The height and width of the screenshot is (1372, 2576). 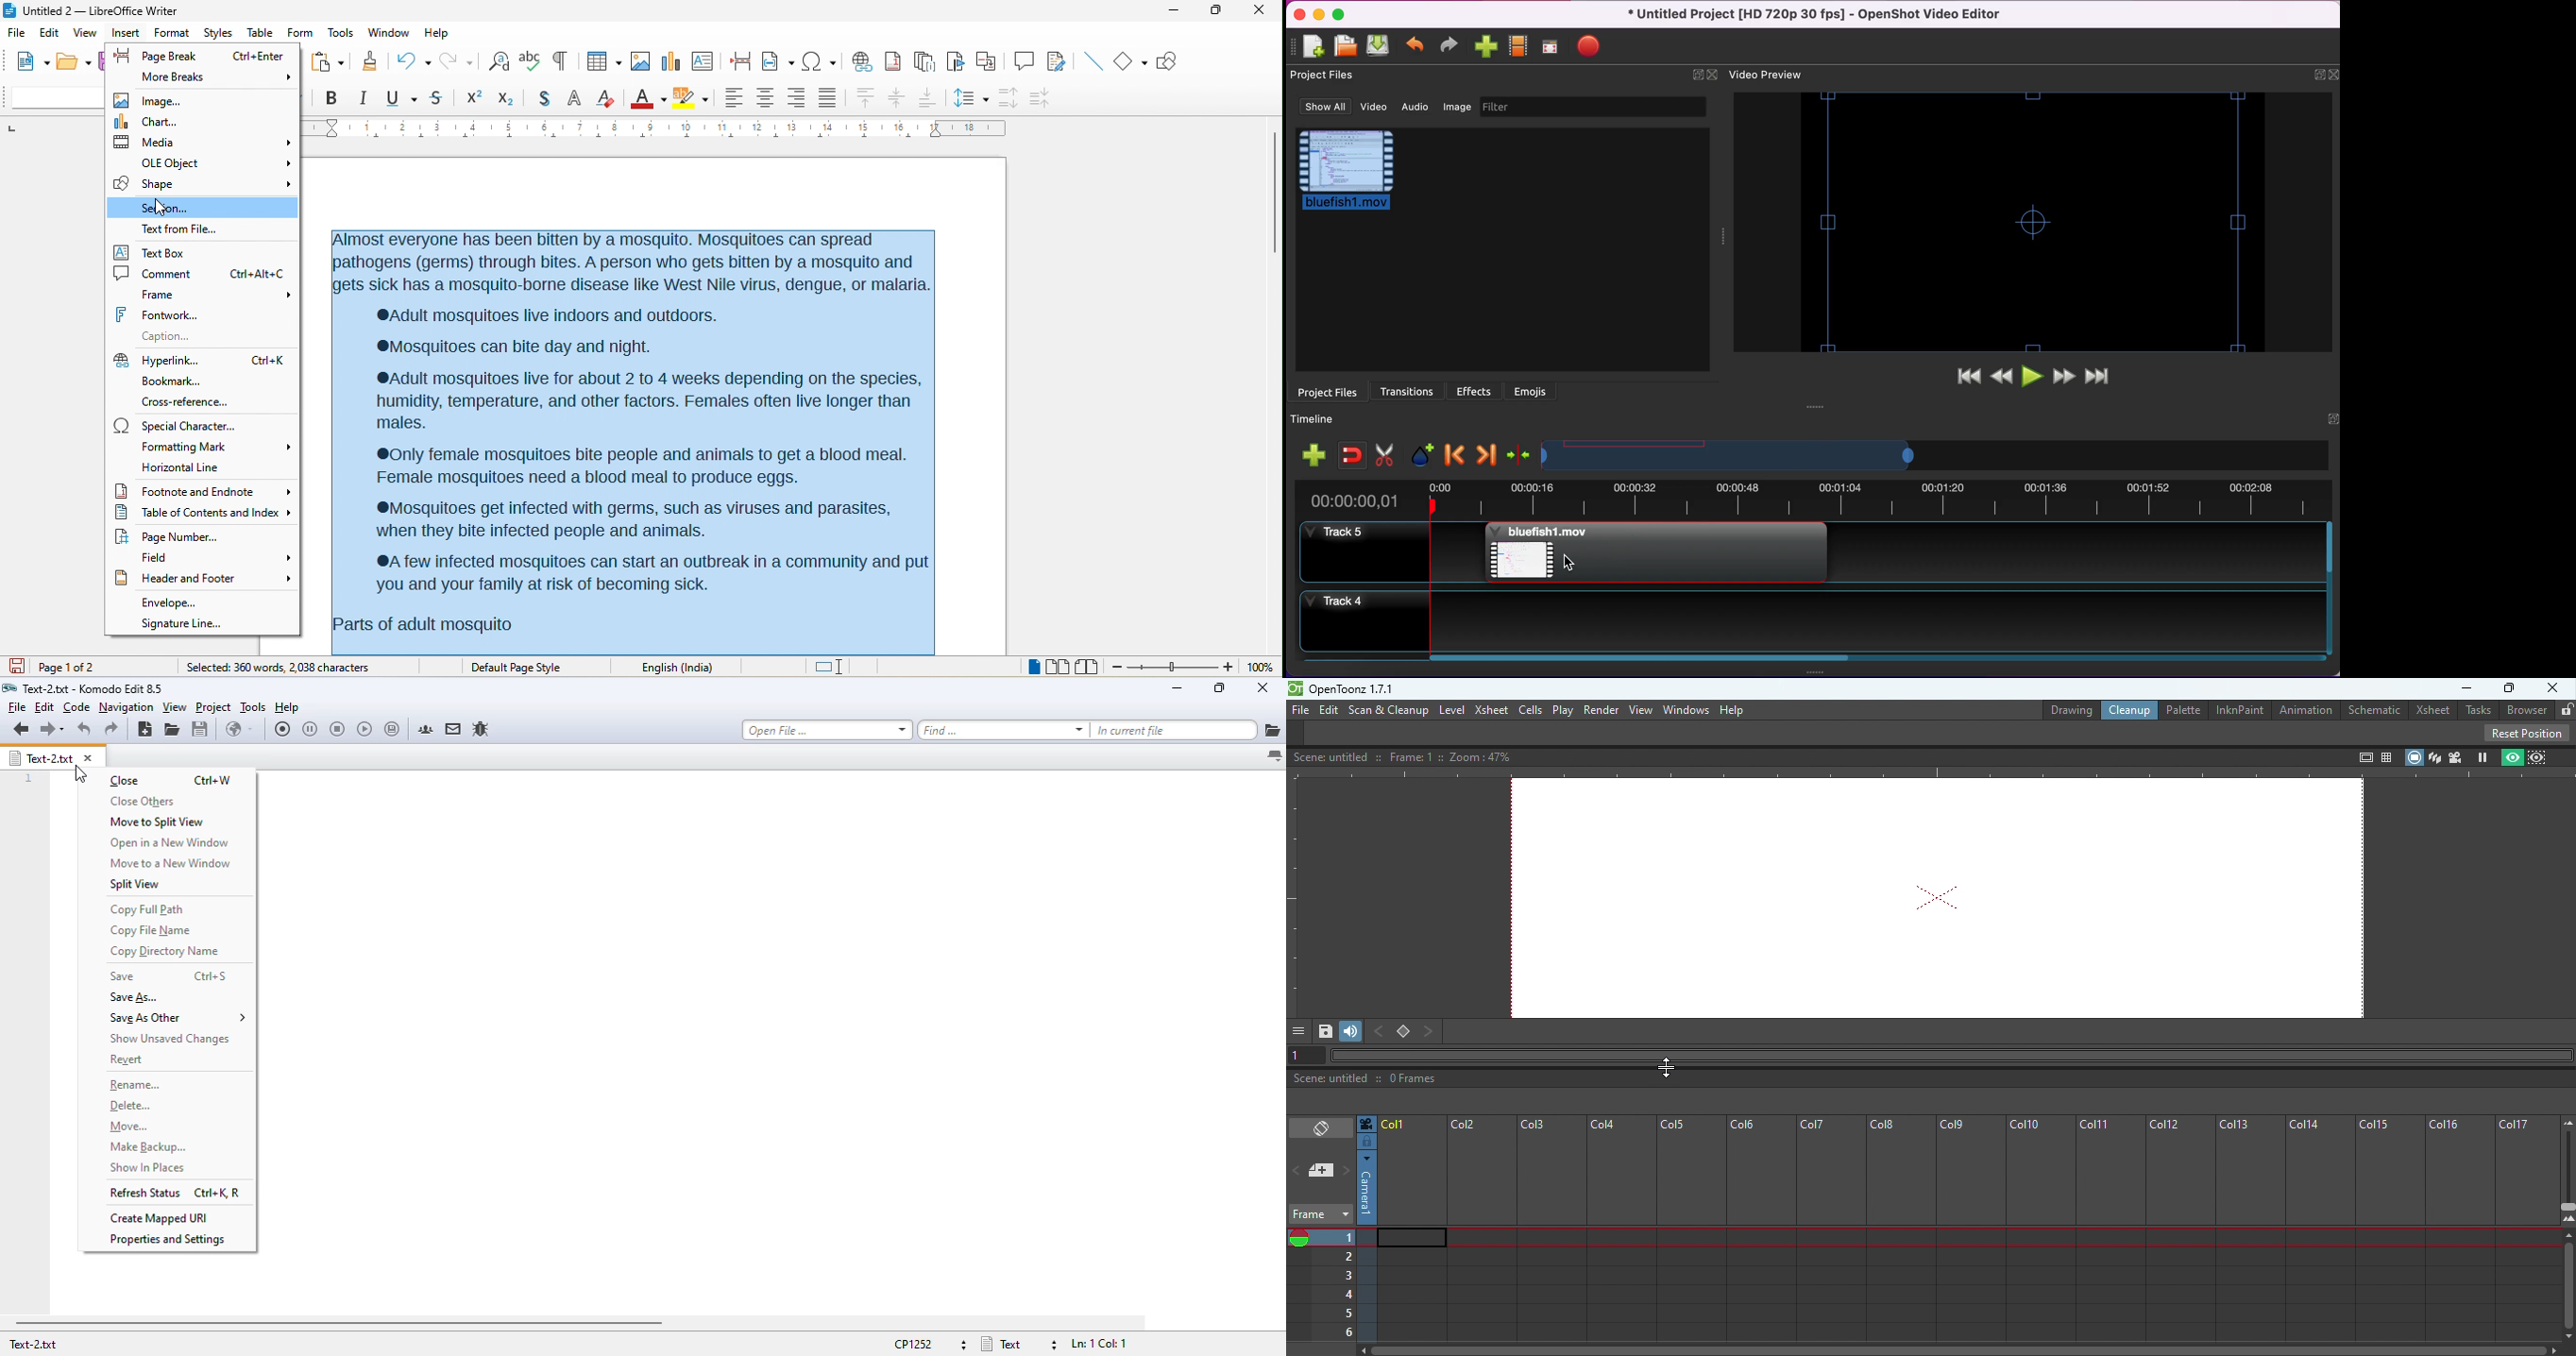 What do you see at coordinates (455, 60) in the screenshot?
I see `redo` at bounding box center [455, 60].